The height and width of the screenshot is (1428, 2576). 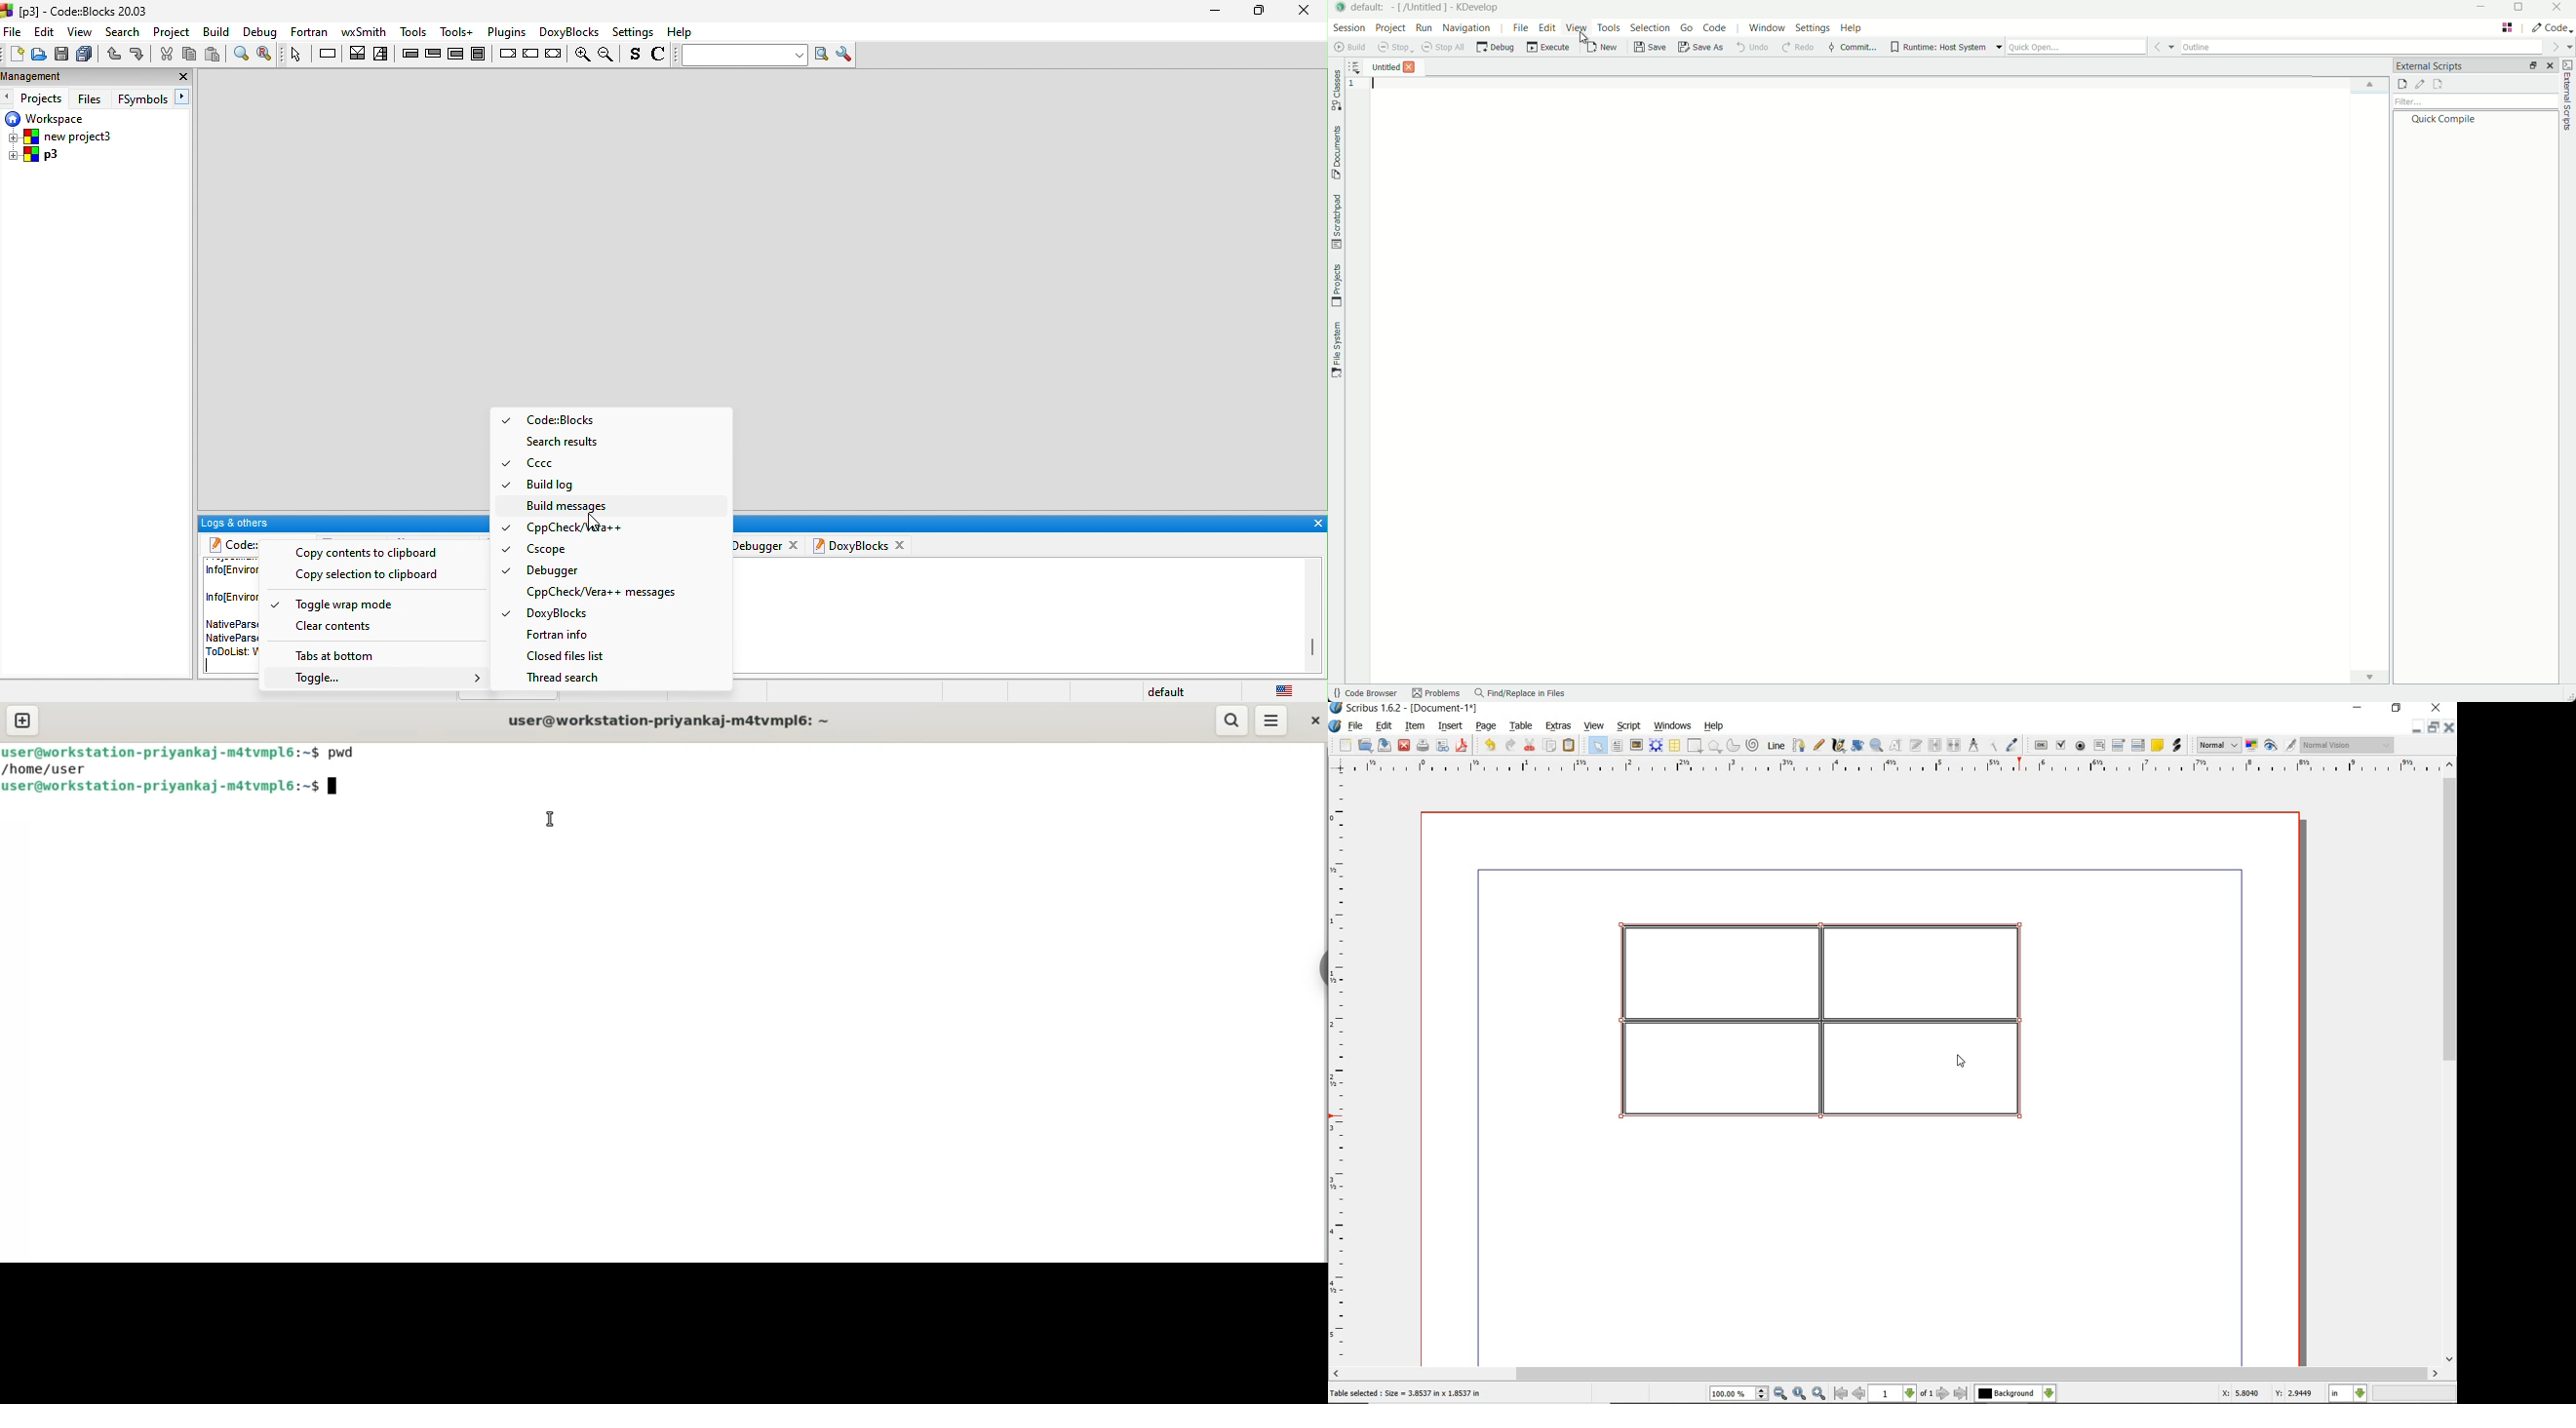 I want to click on untitled, so click(x=1383, y=67).